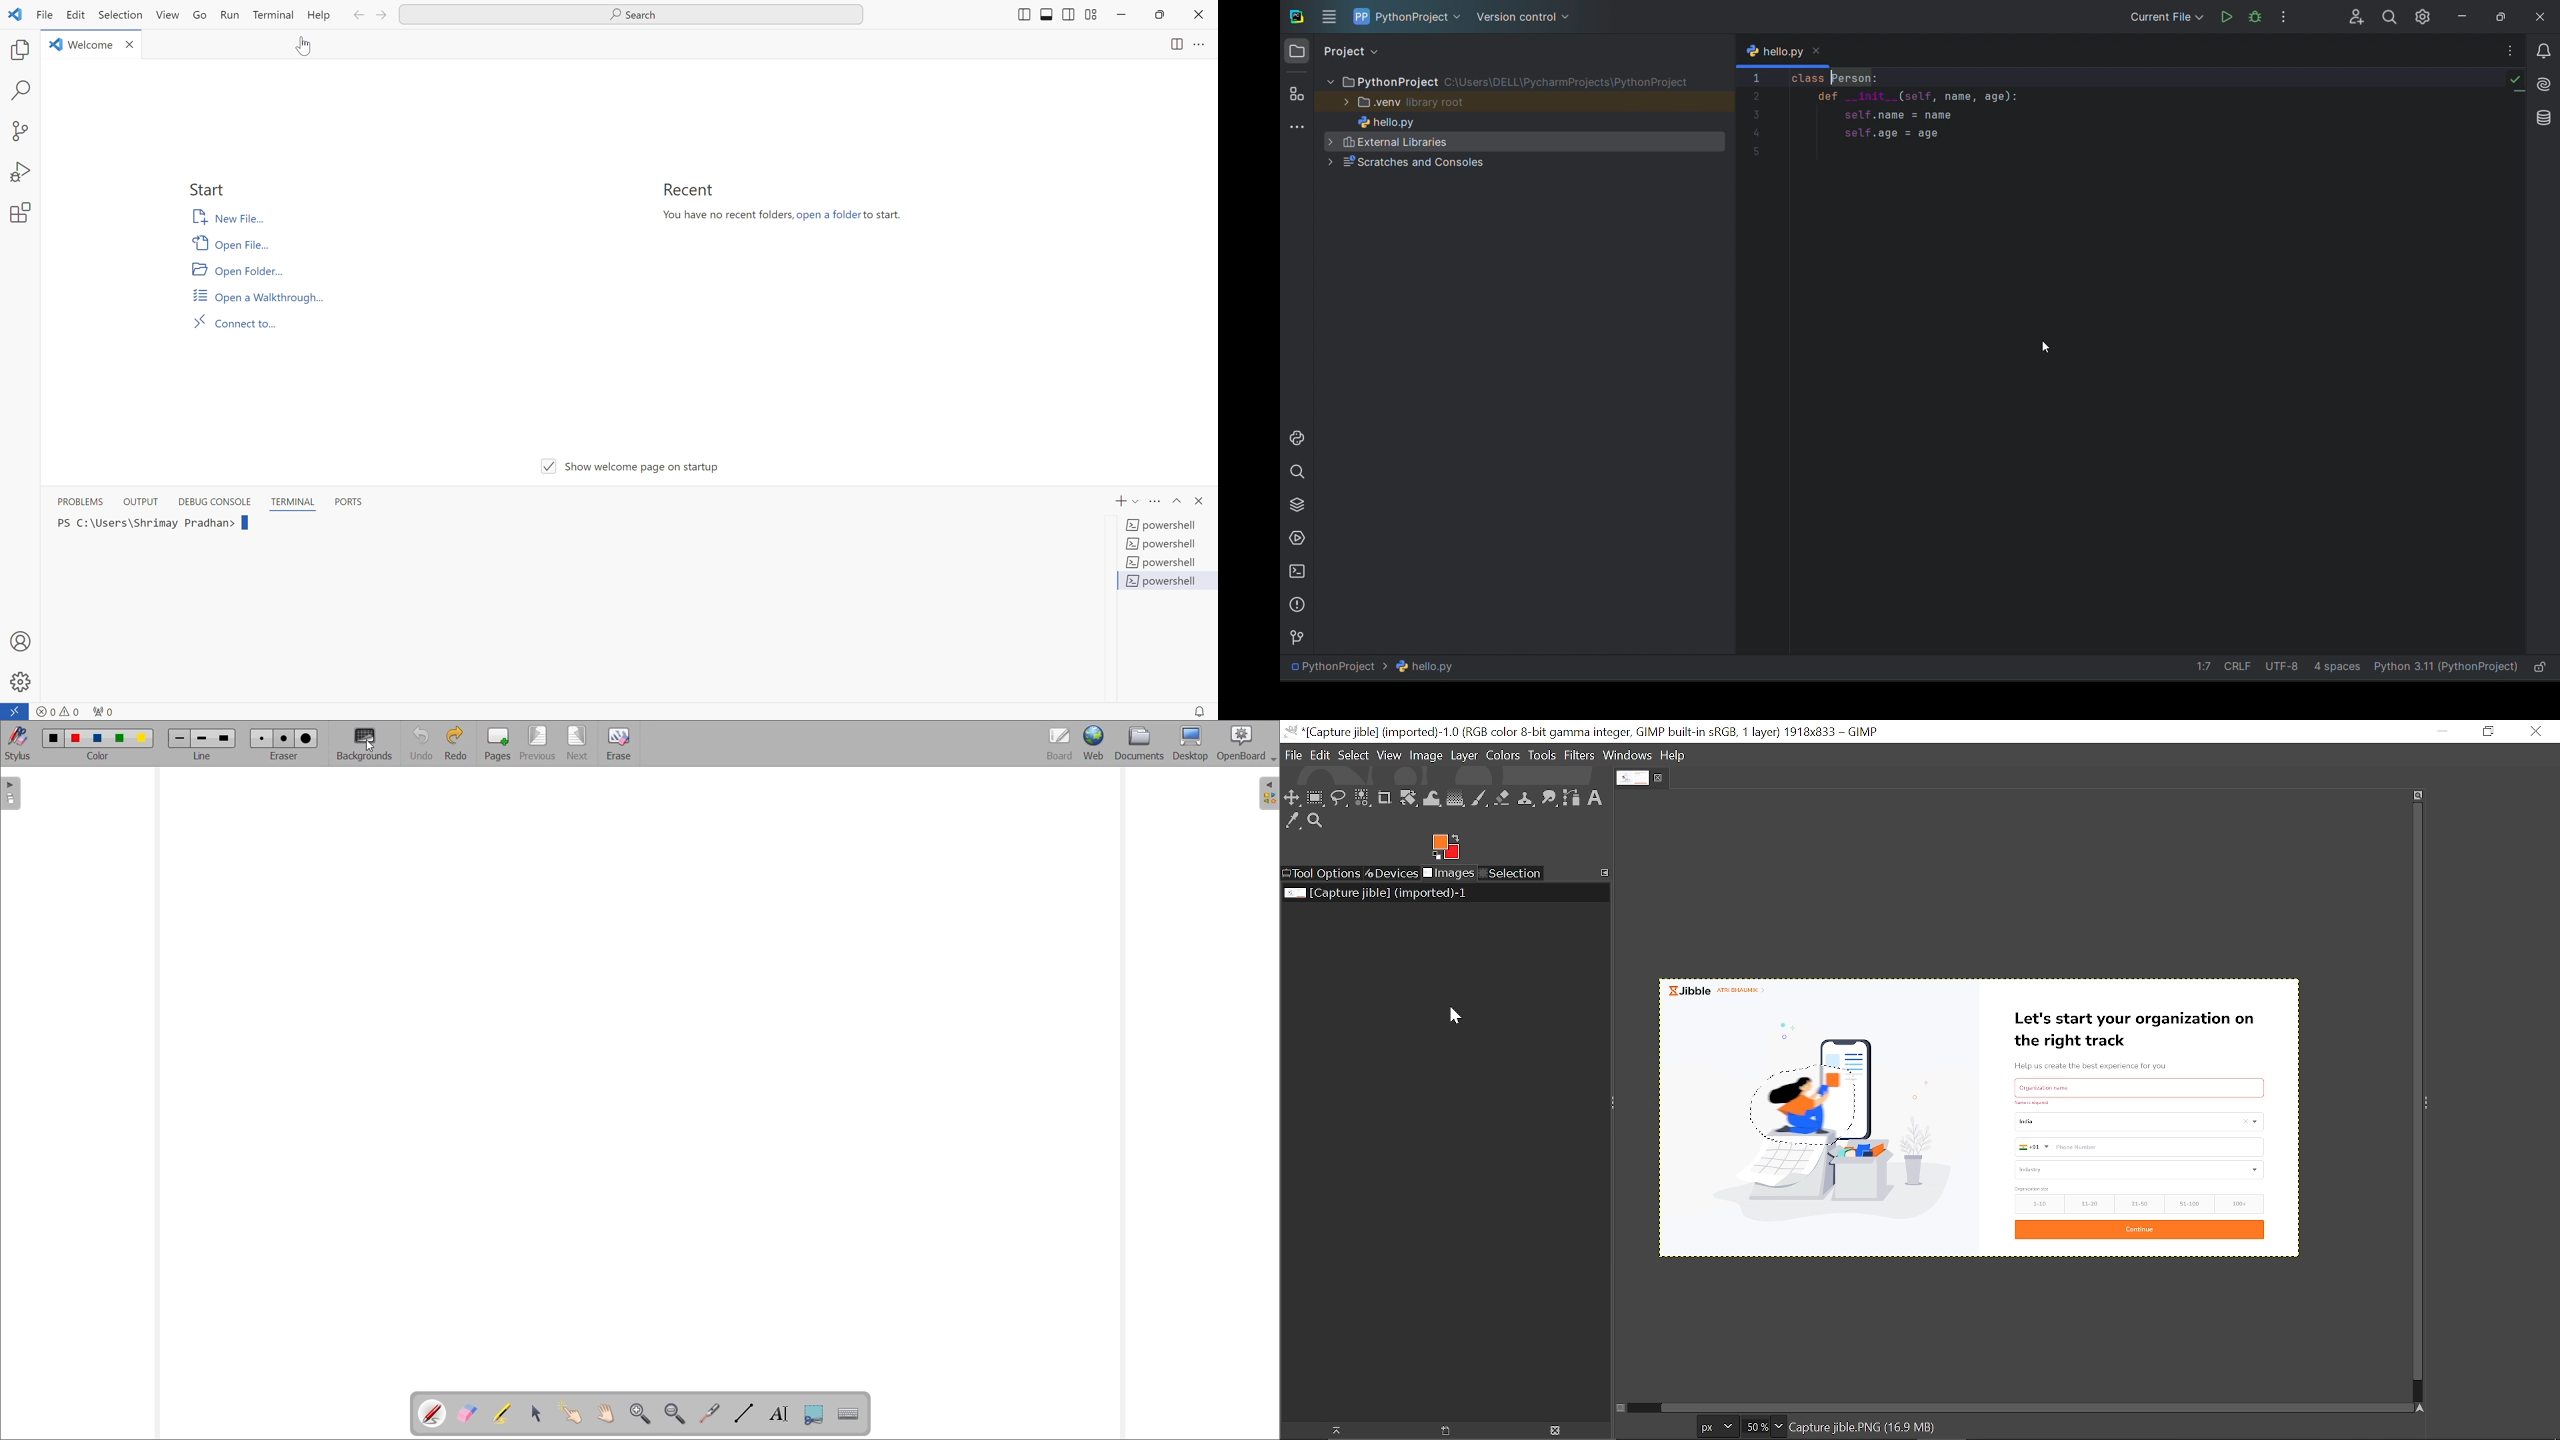  What do you see at coordinates (1619, 1408) in the screenshot?
I see `Toggle quick mask on/off` at bounding box center [1619, 1408].